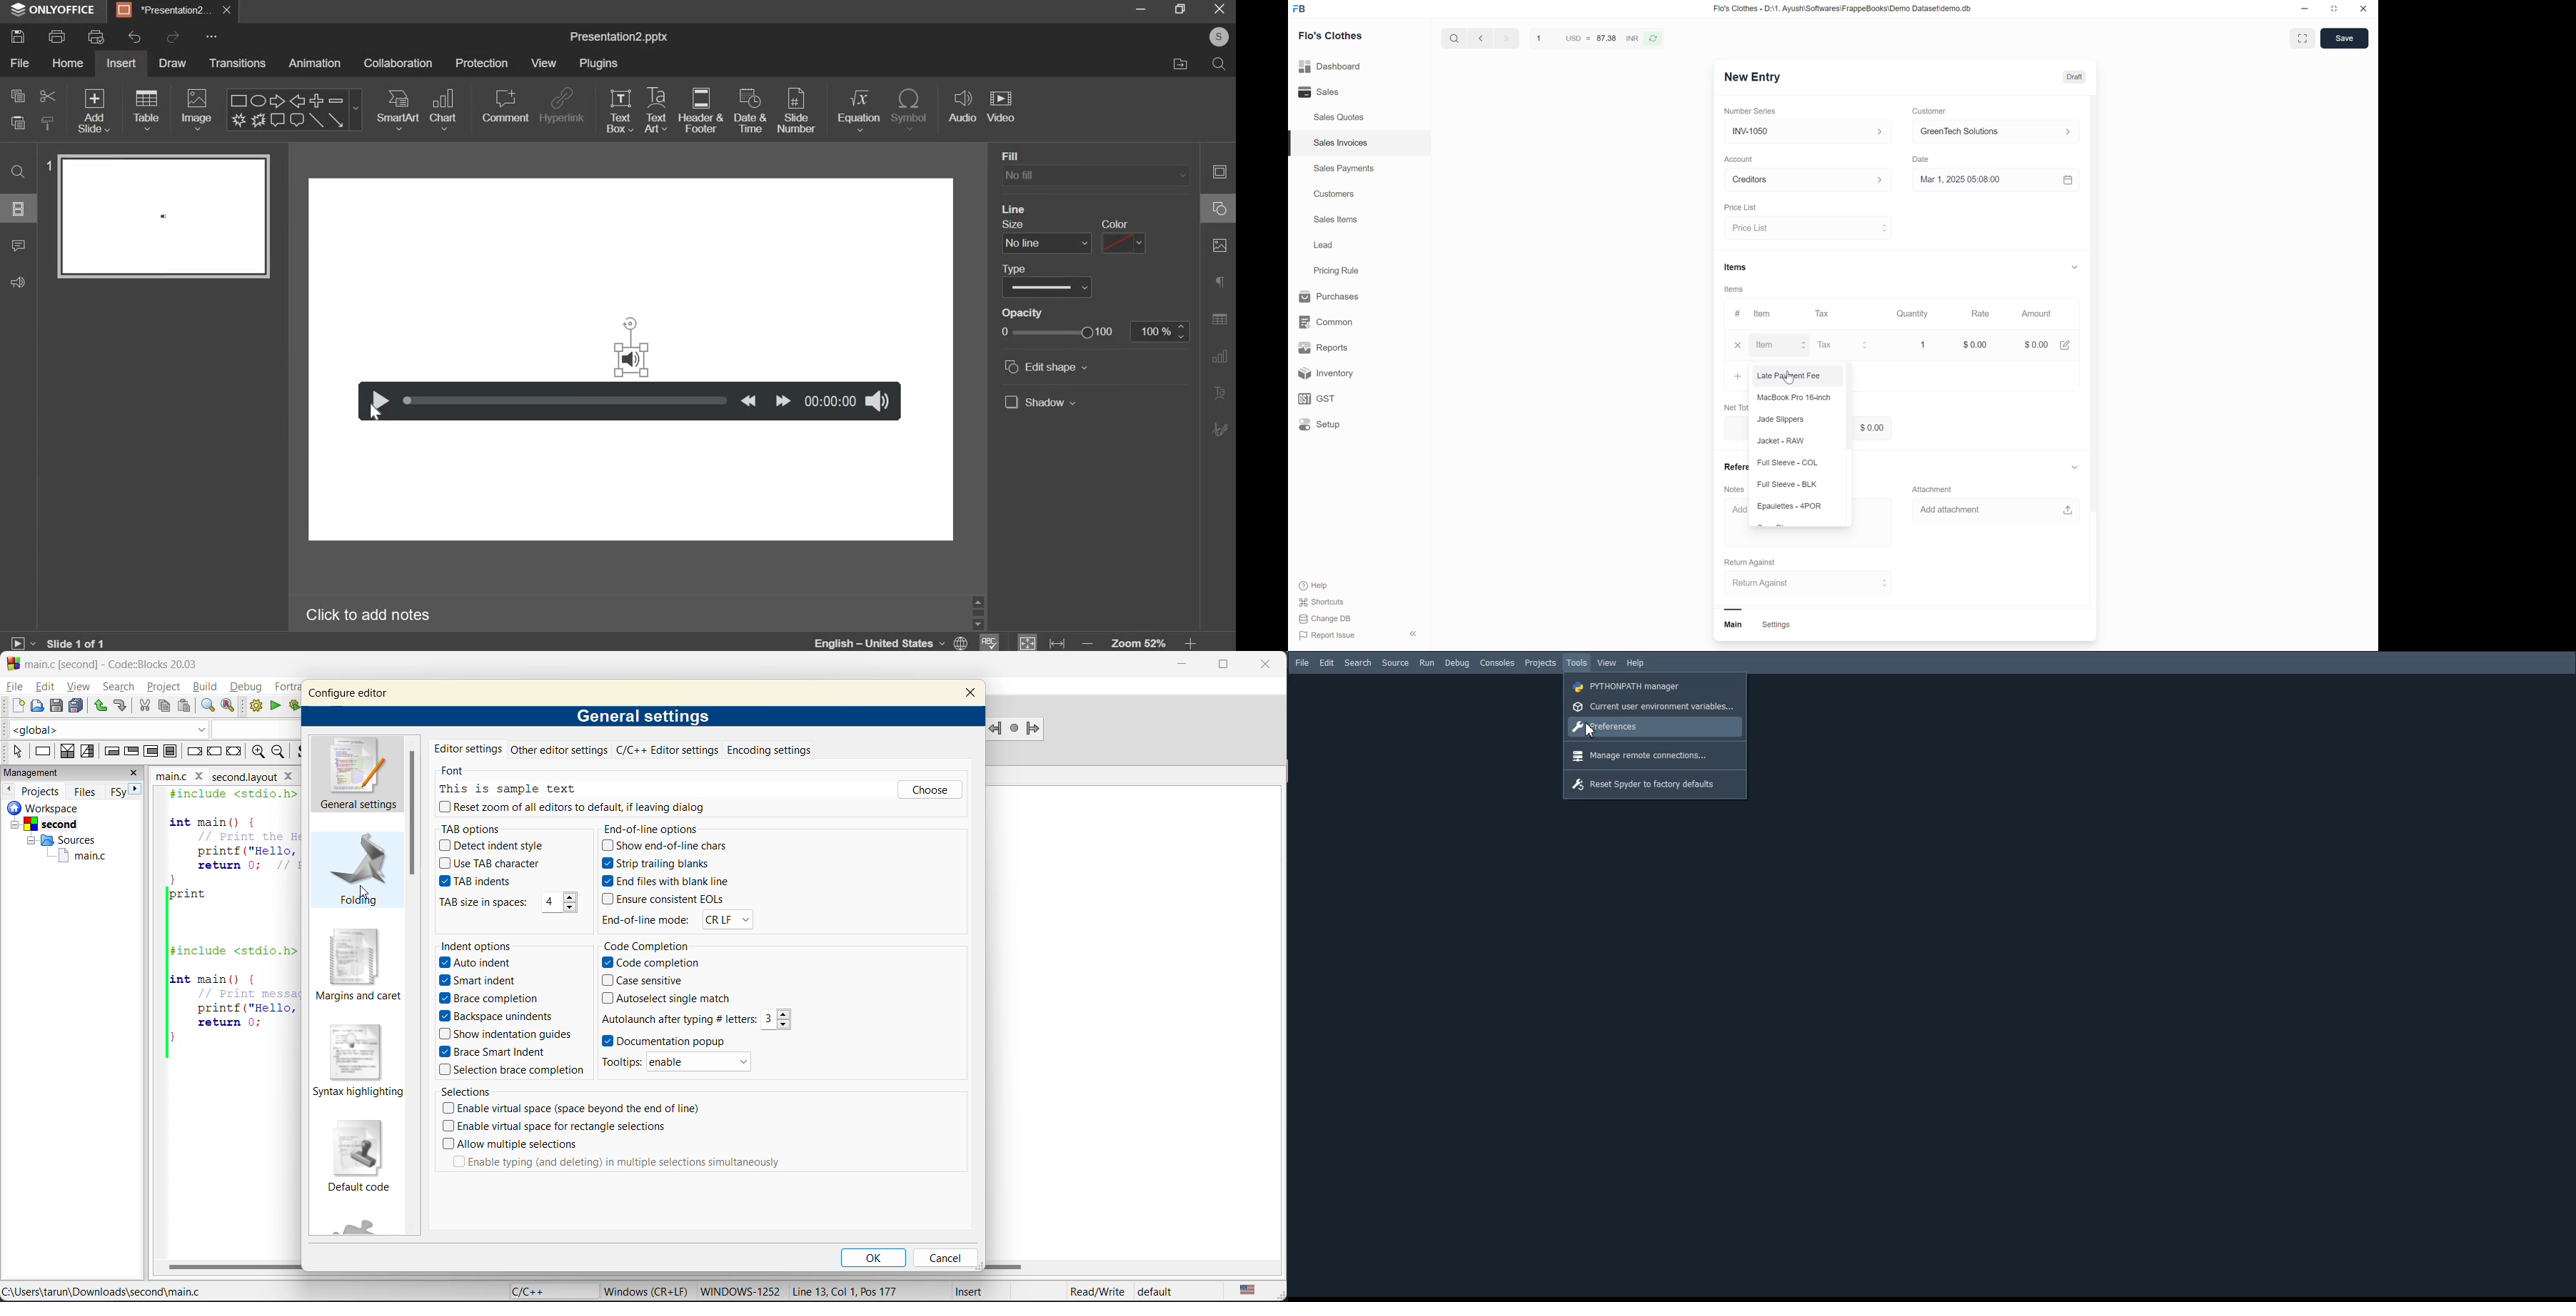 The height and width of the screenshot is (1316, 2576). Describe the element at coordinates (1336, 220) in the screenshot. I see `Sales Items` at that location.